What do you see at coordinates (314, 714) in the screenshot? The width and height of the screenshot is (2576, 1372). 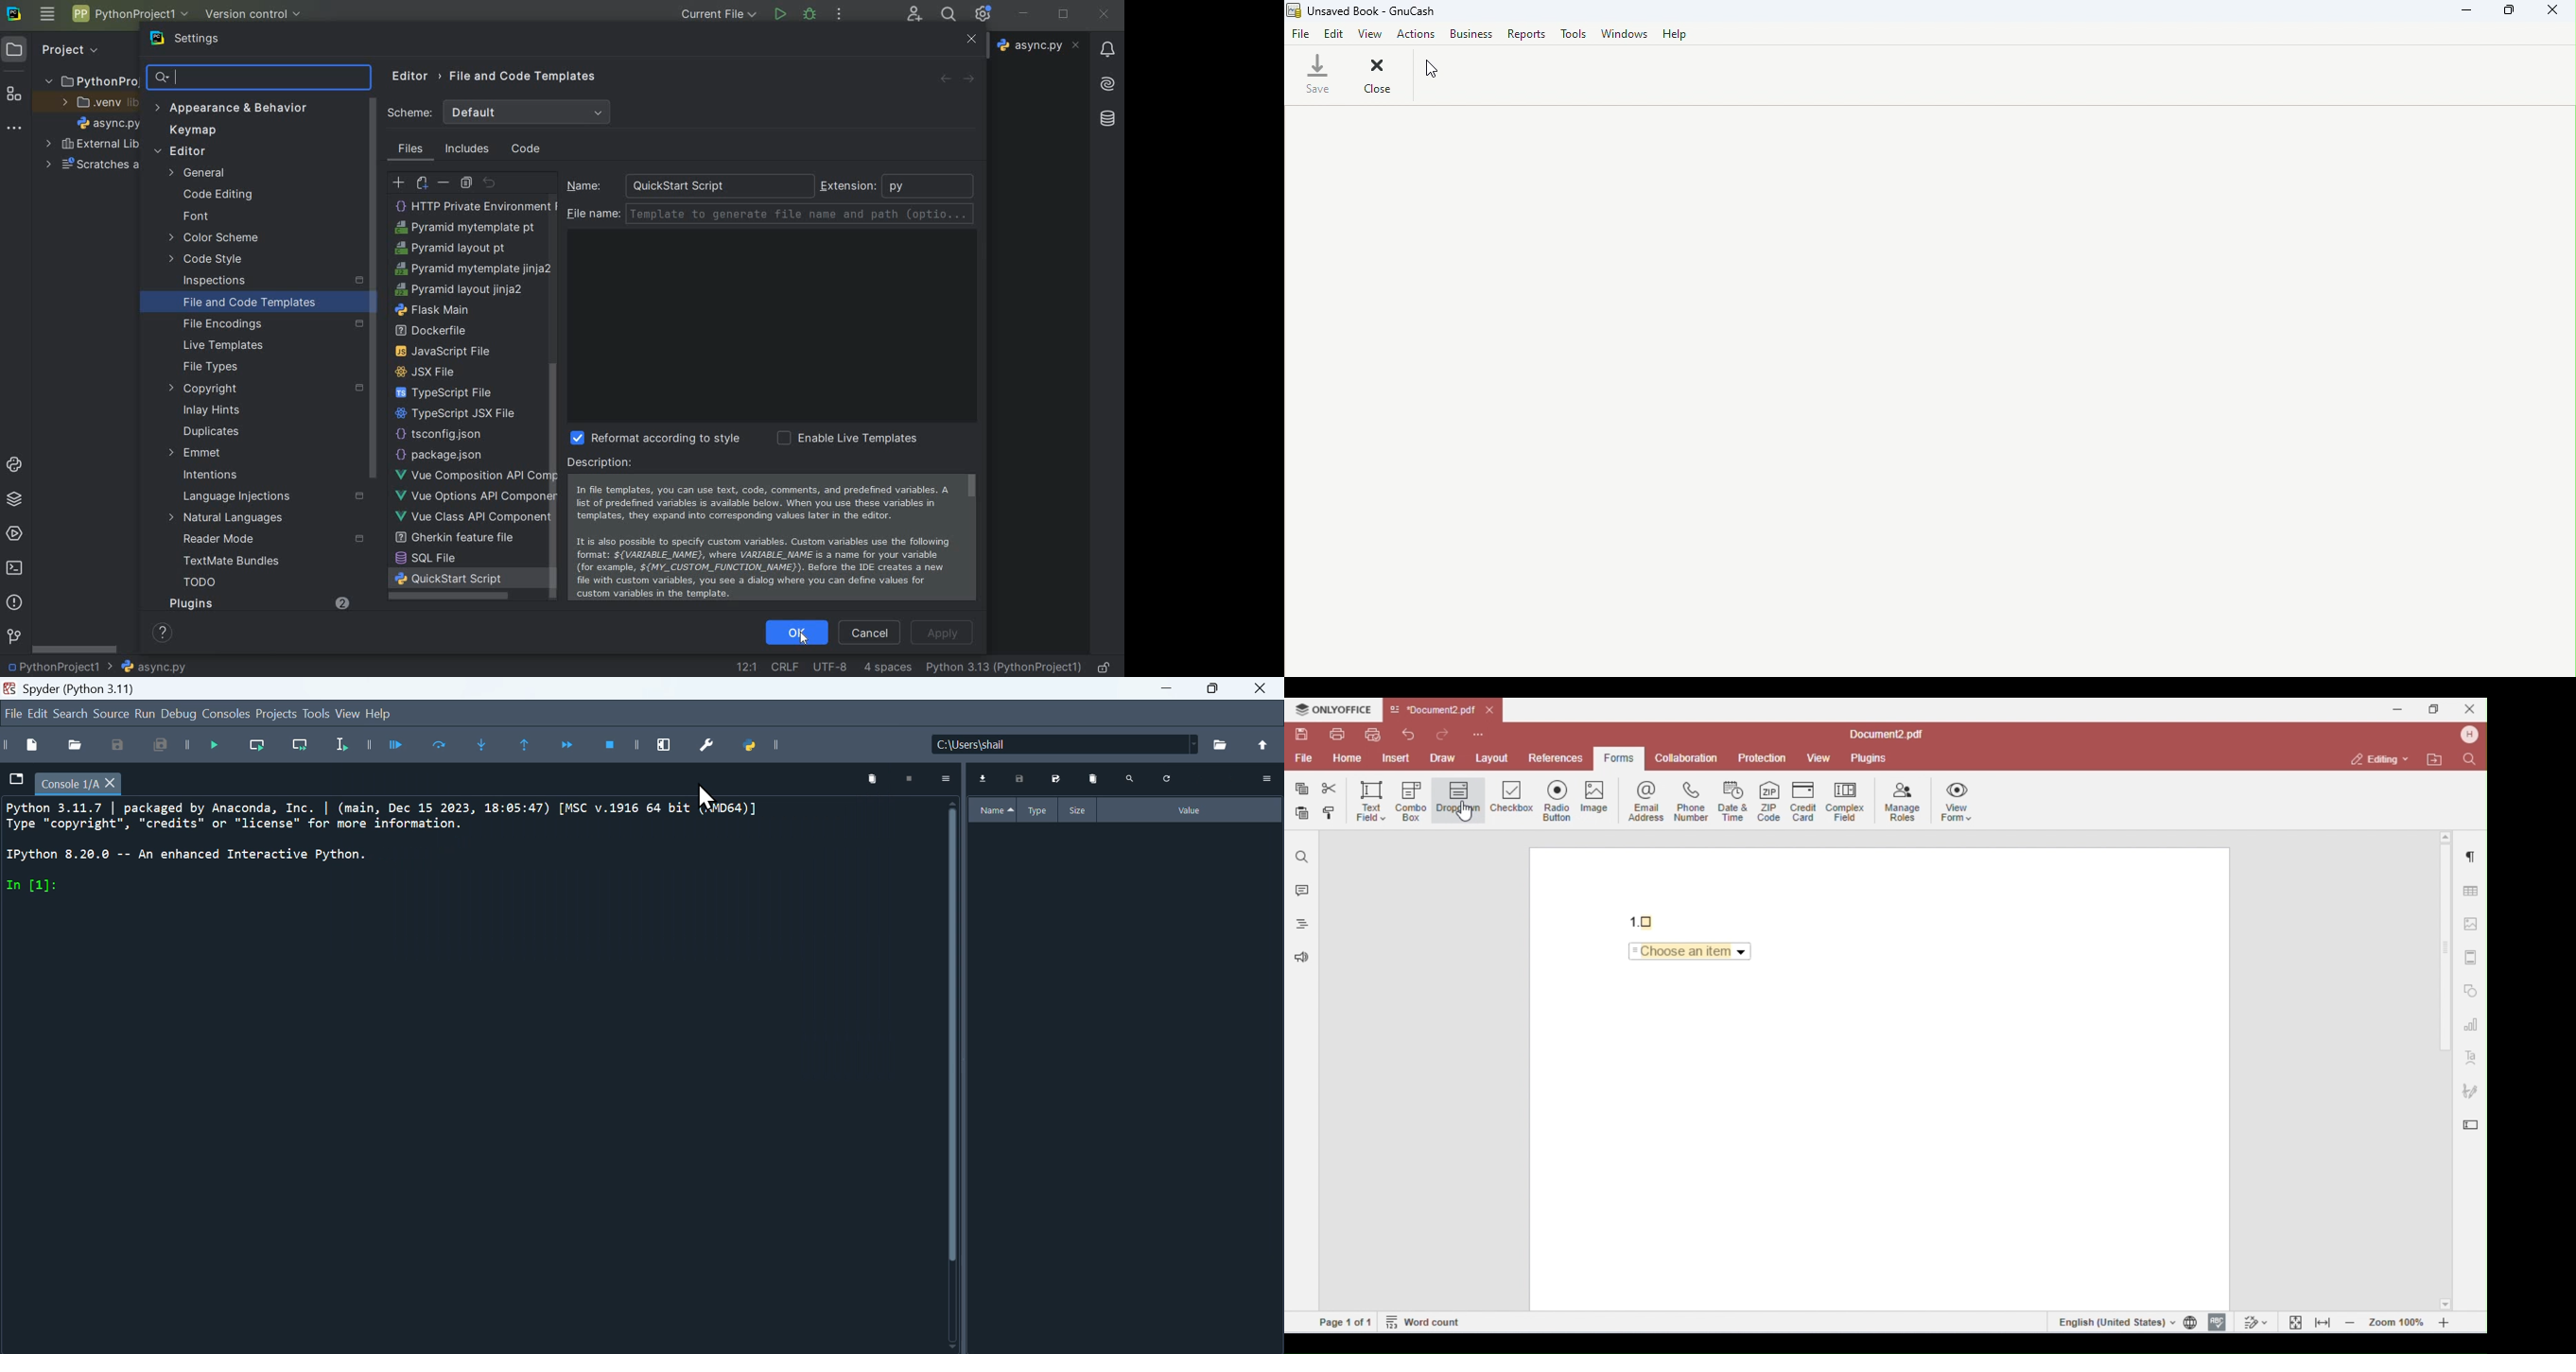 I see `Tools` at bounding box center [314, 714].